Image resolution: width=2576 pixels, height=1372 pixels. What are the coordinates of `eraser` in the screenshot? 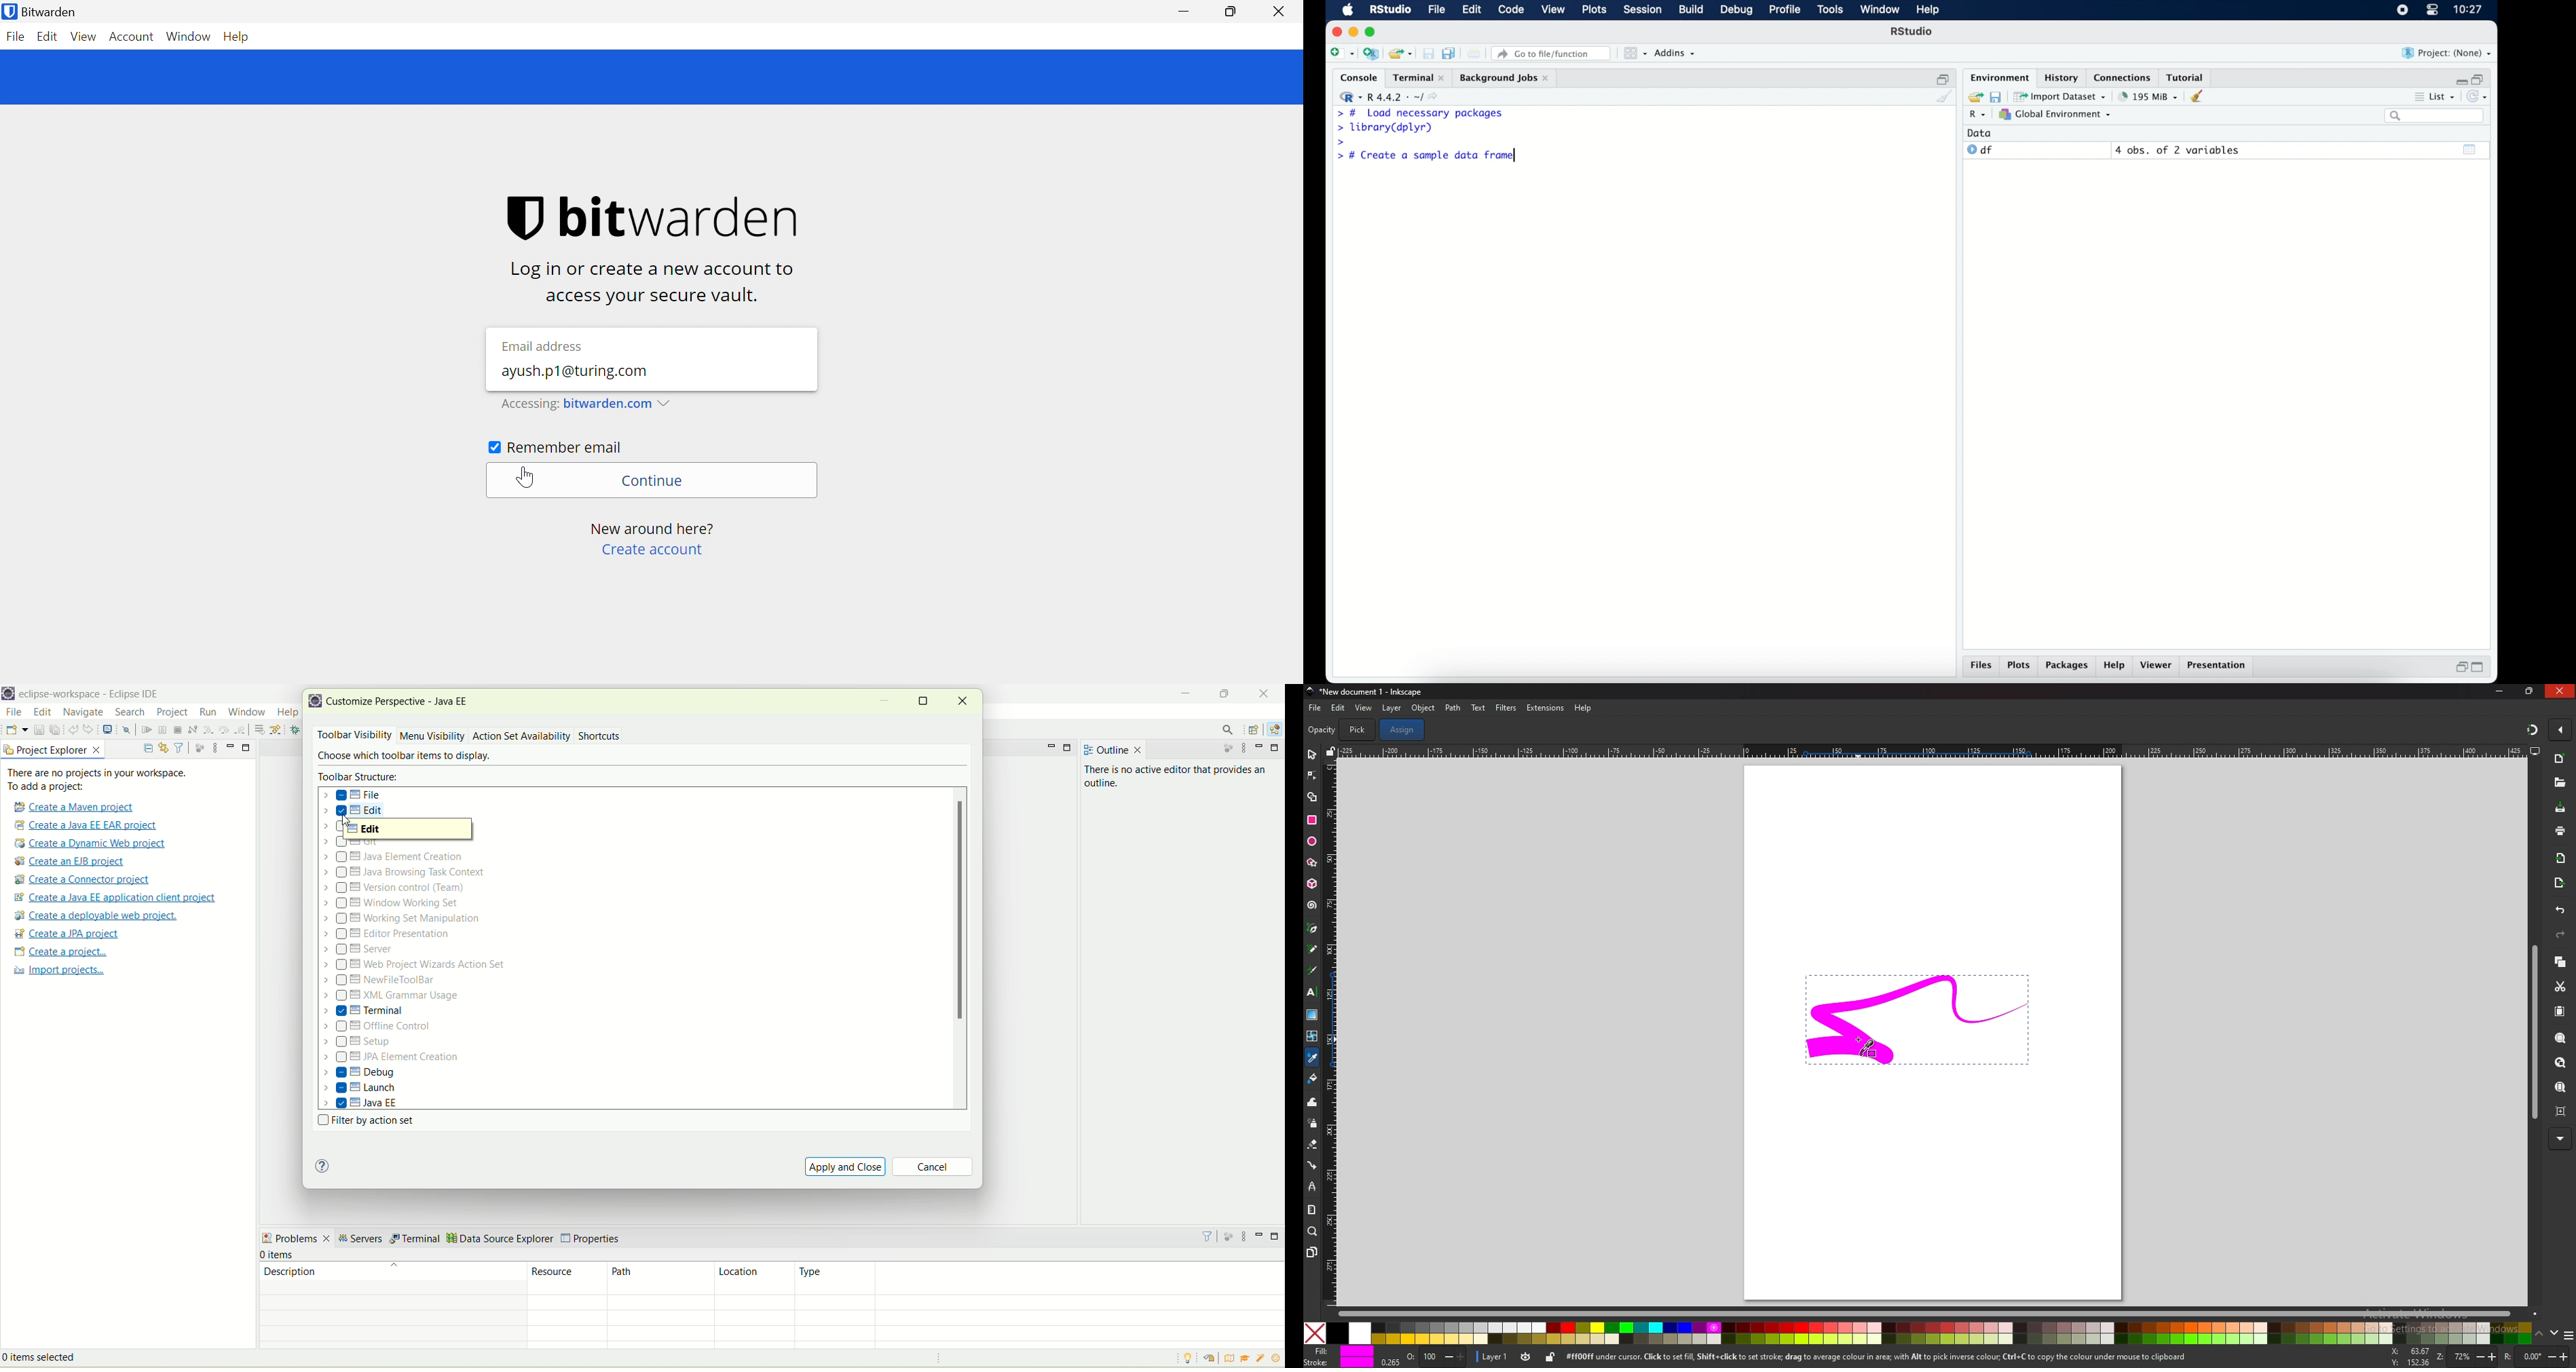 It's located at (1313, 1145).